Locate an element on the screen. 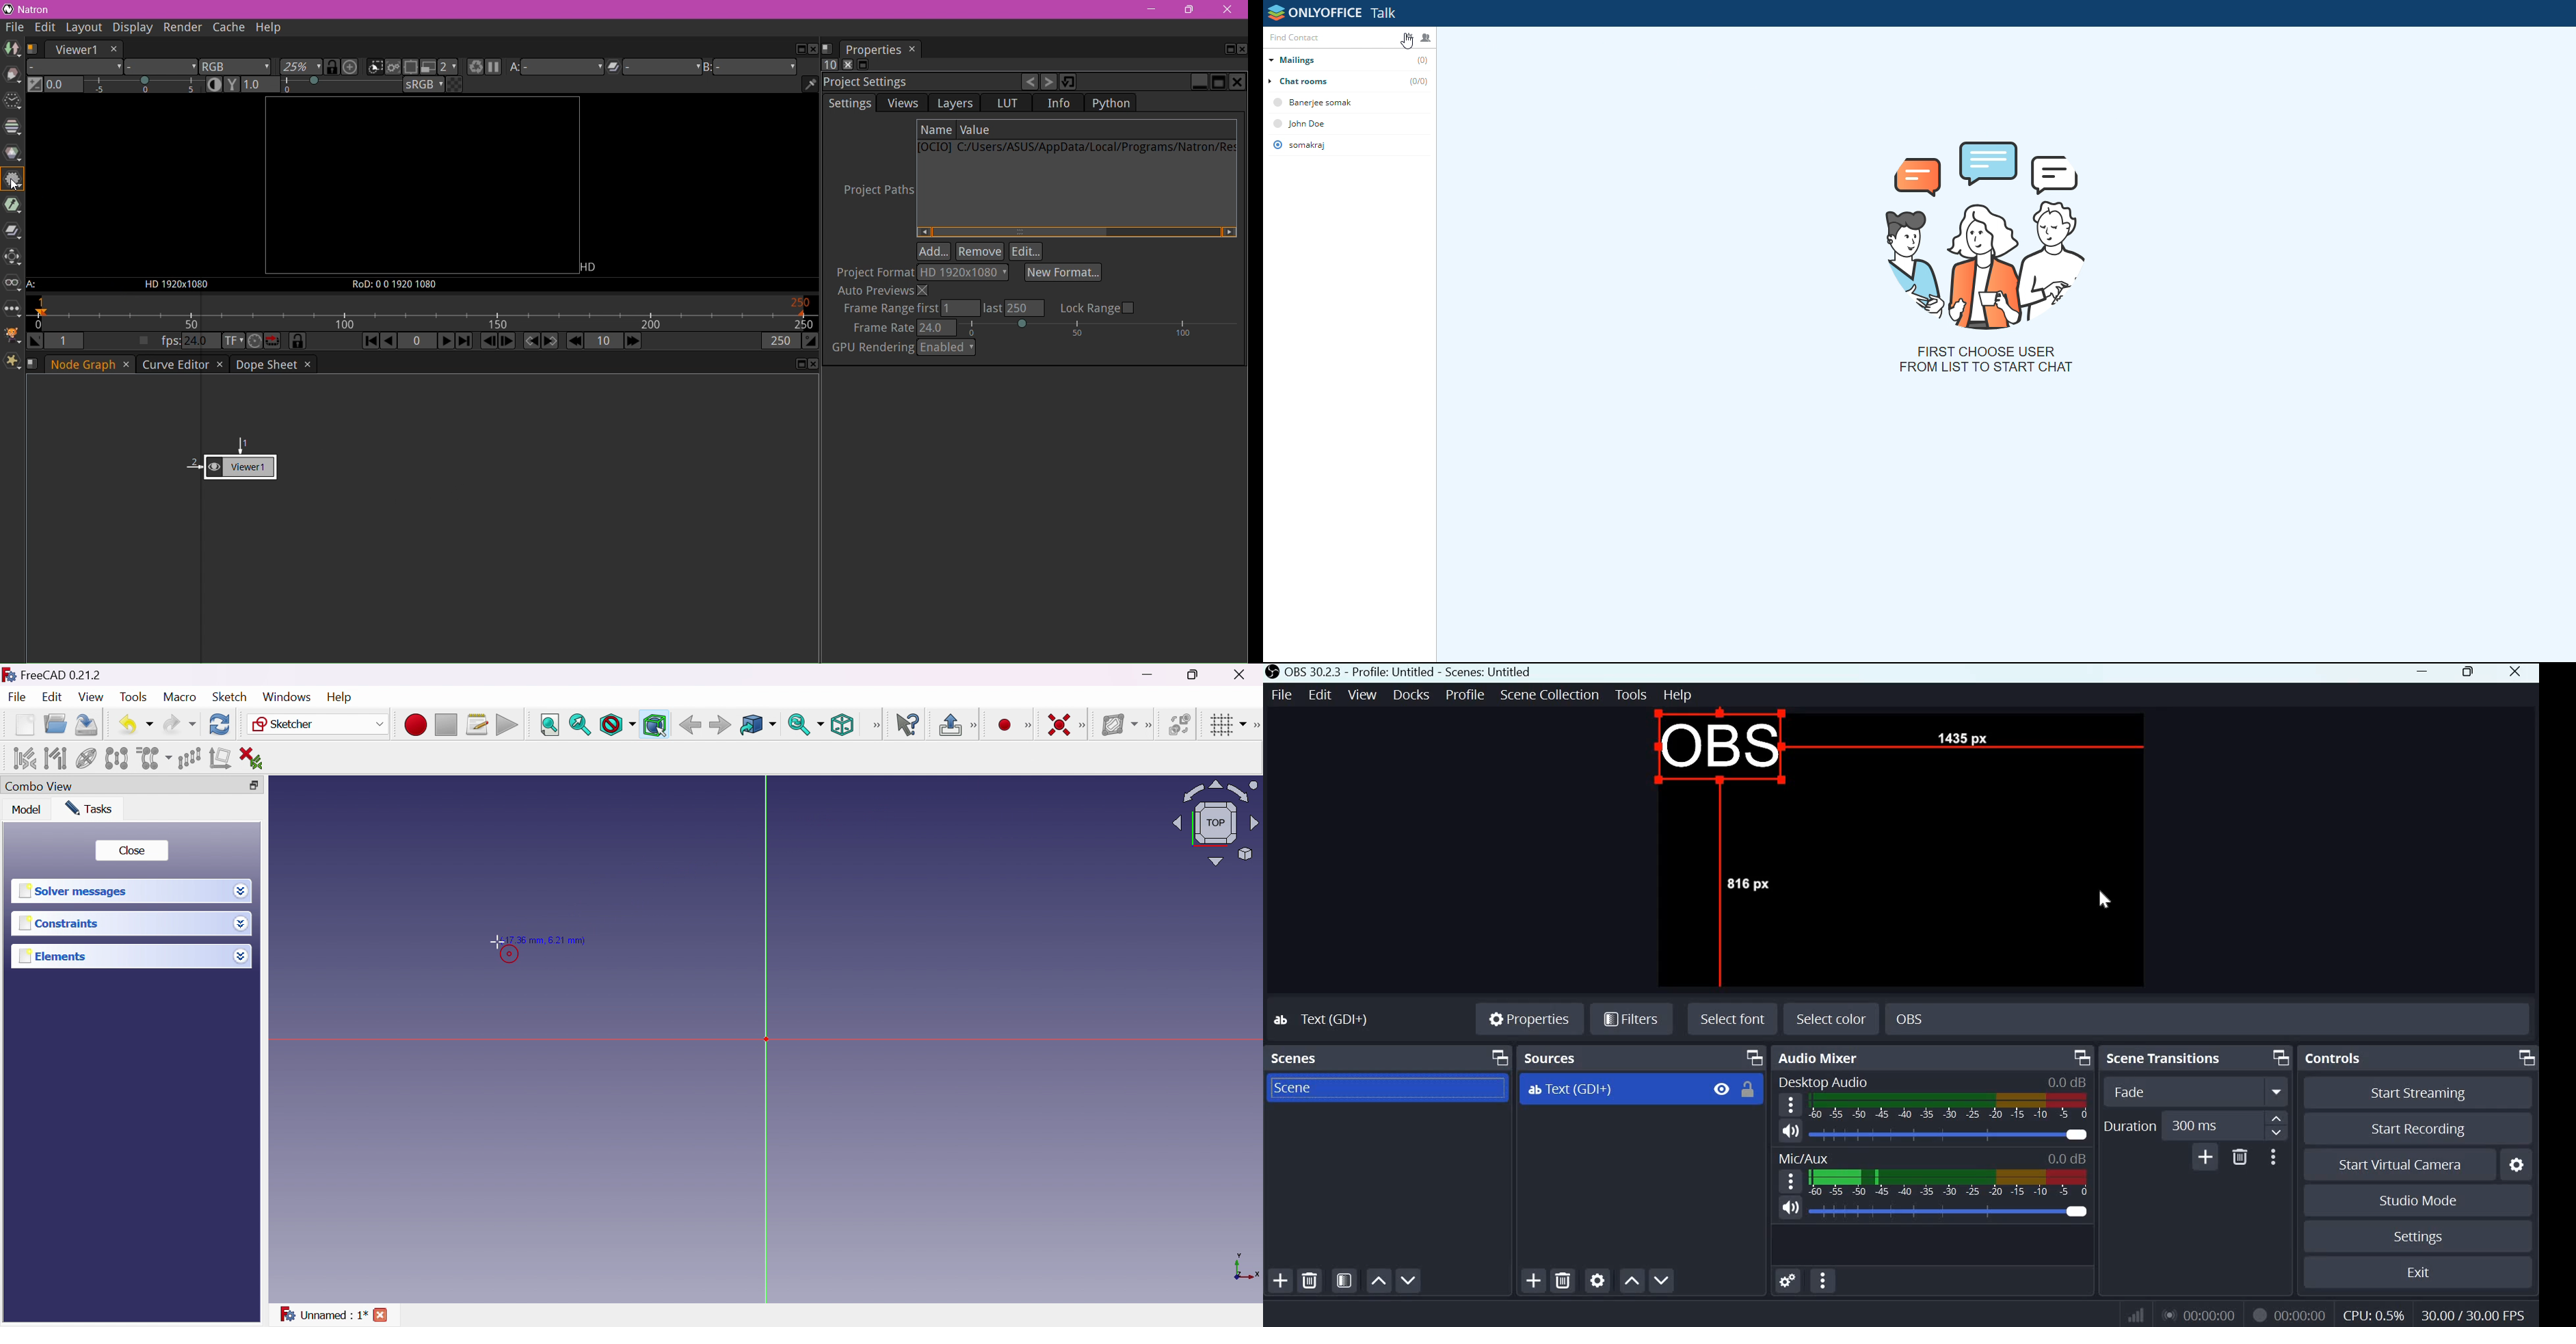 The image size is (2576, 1344). Go to linked object is located at coordinates (757, 725).